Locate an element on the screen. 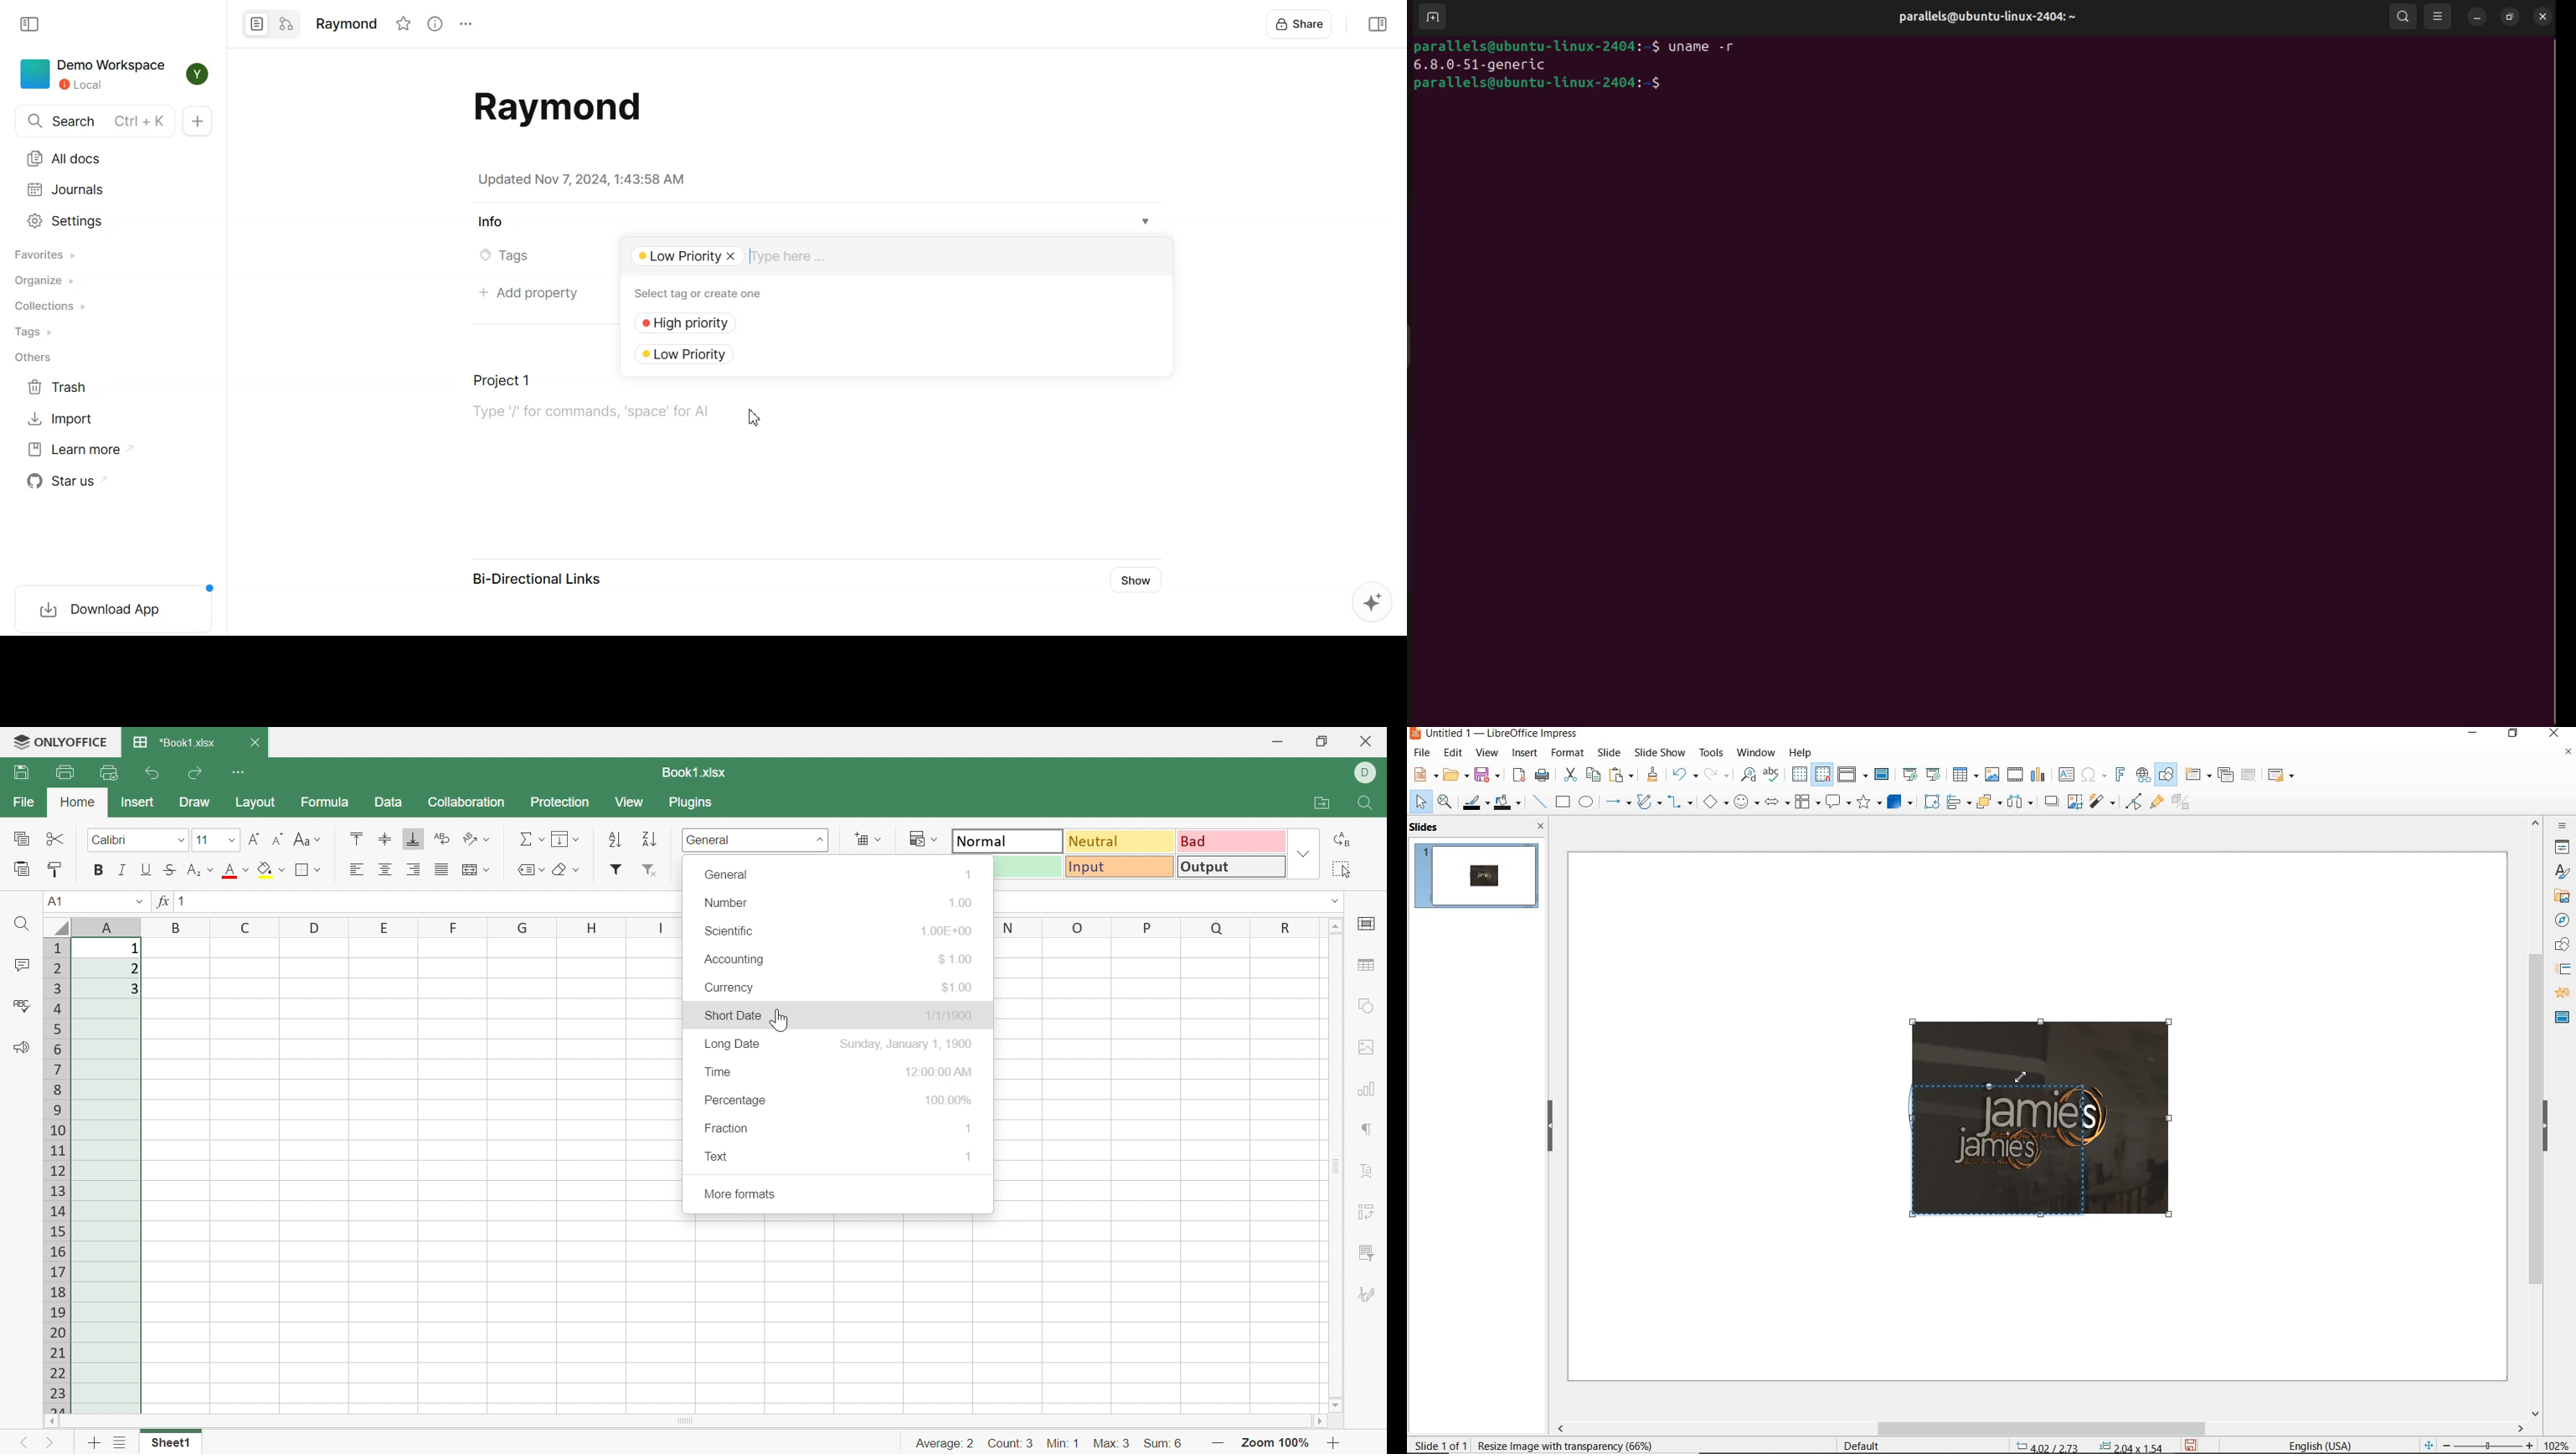 This screenshot has height=1456, width=2576. duplicate slide is located at coordinates (2226, 775).